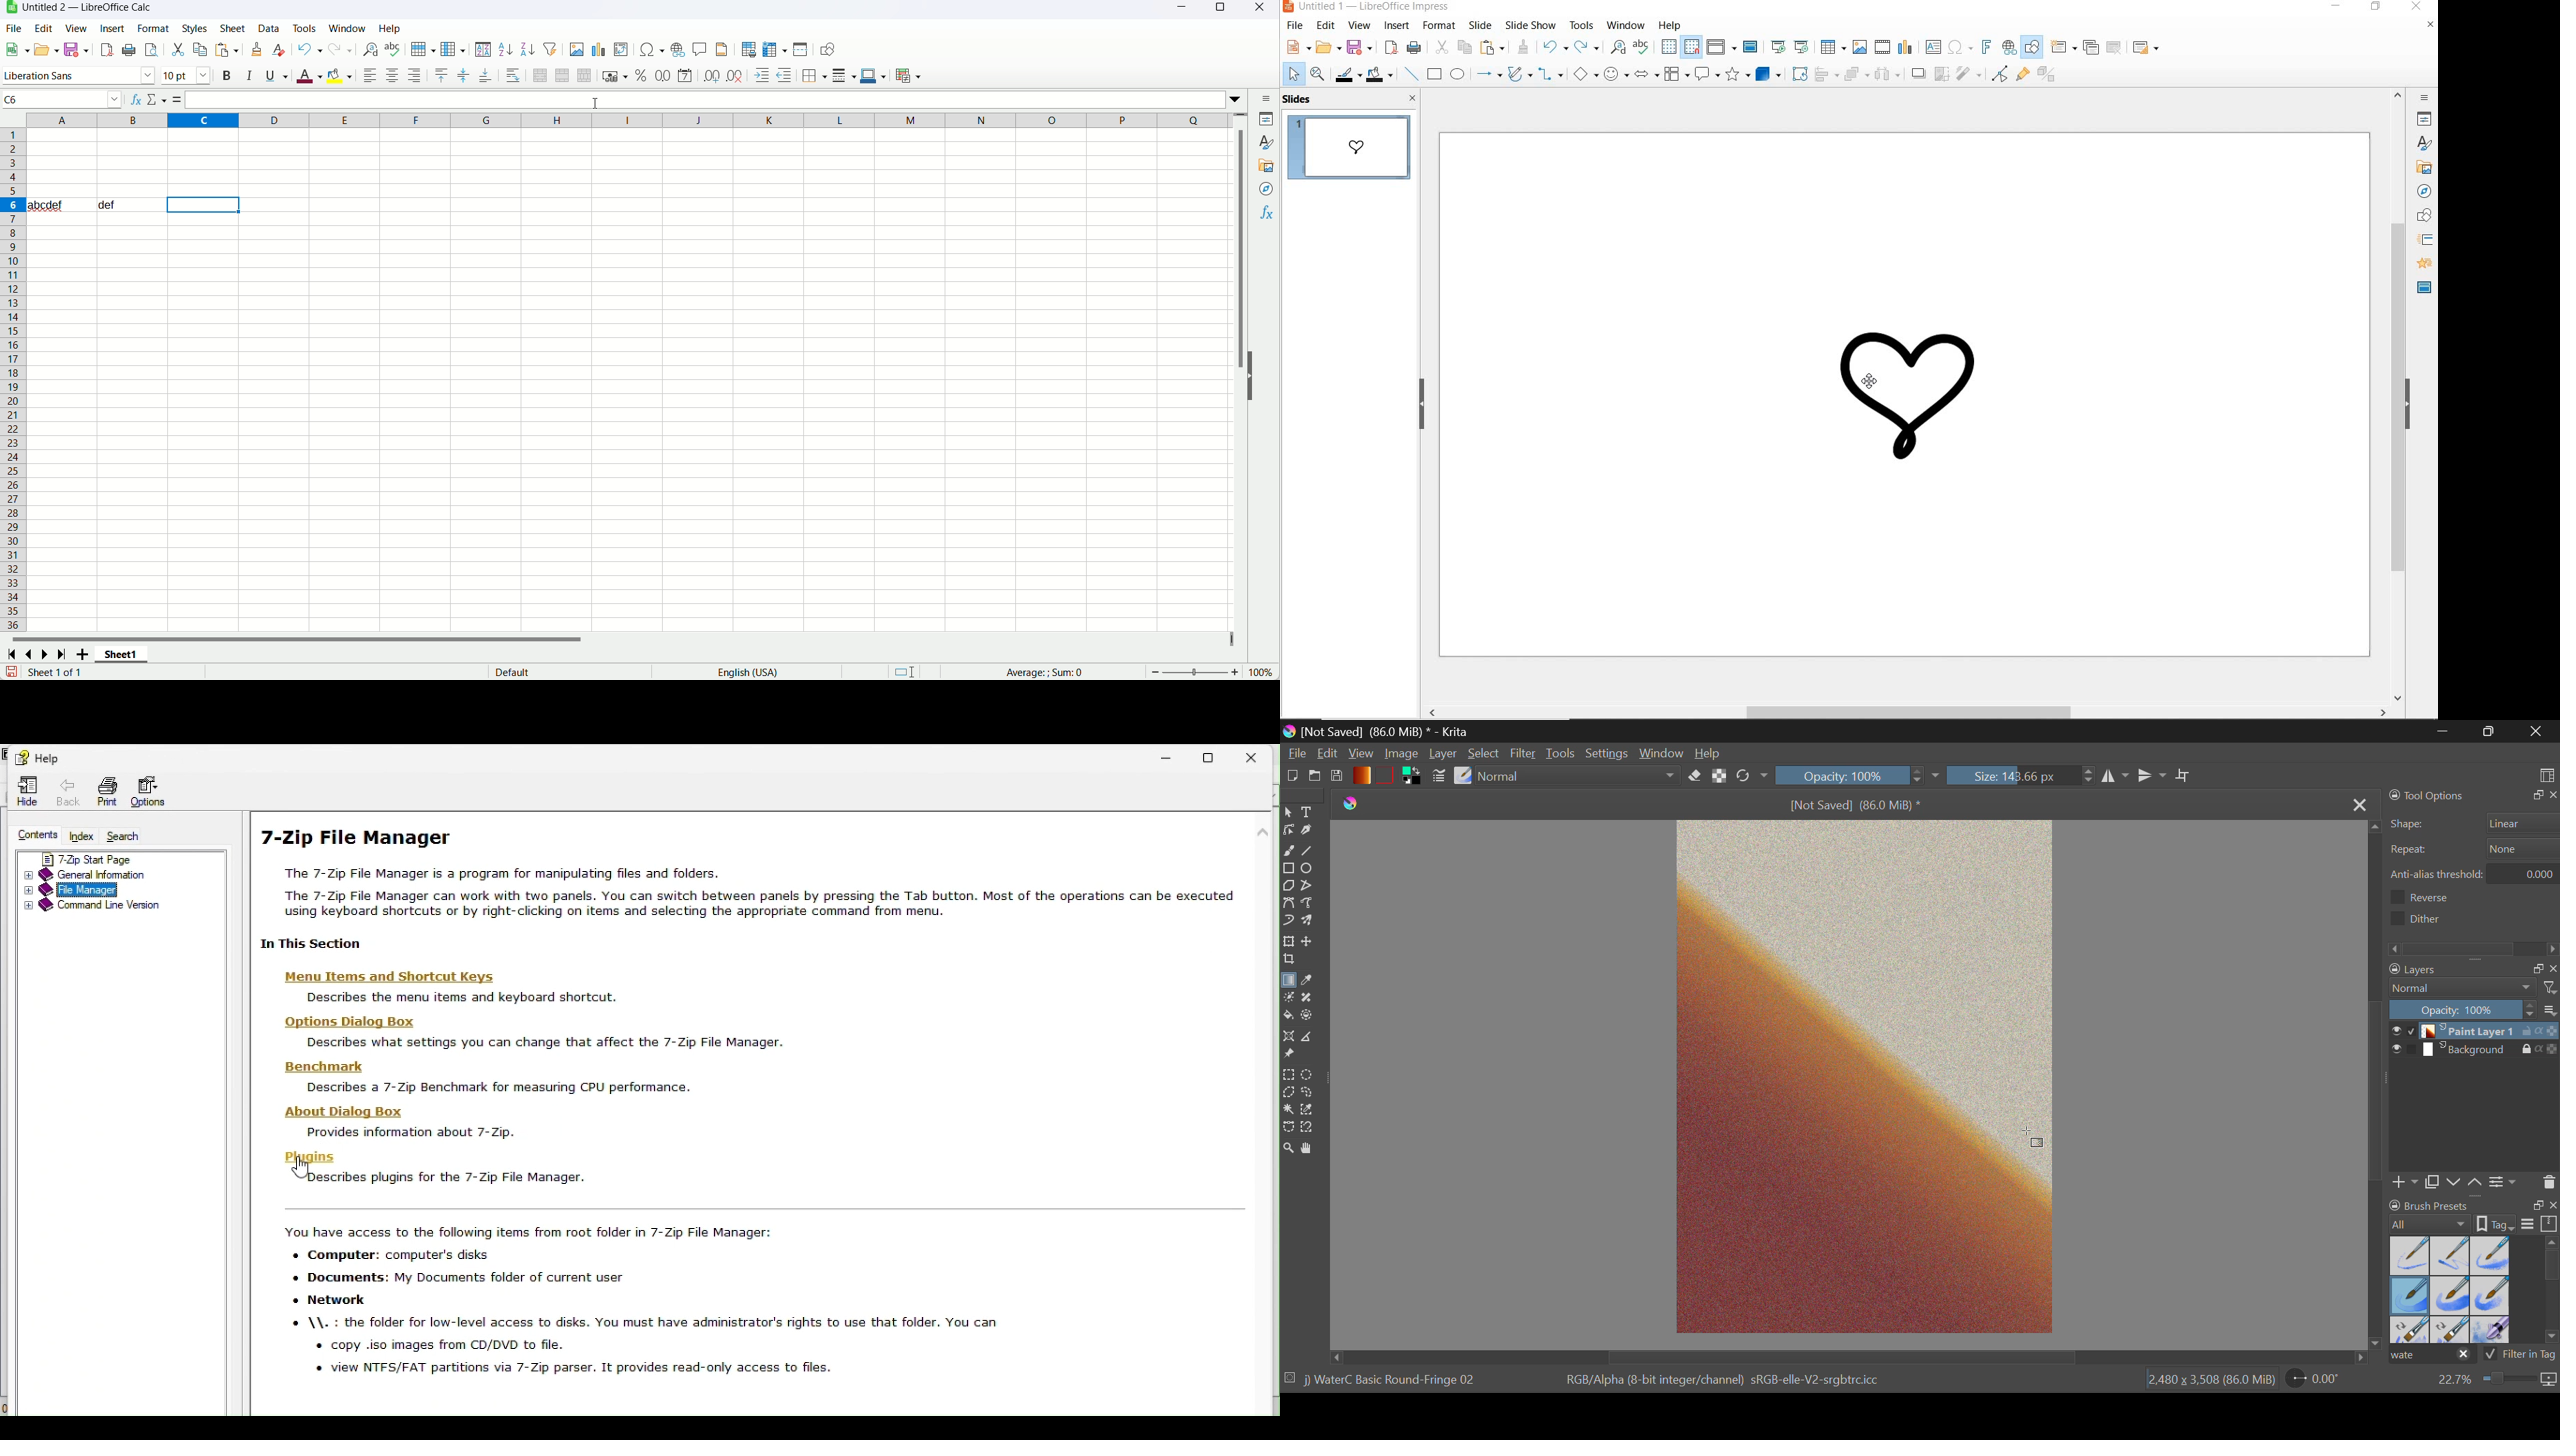 Image resolution: width=2576 pixels, height=1456 pixels. I want to click on new, so click(1296, 47).